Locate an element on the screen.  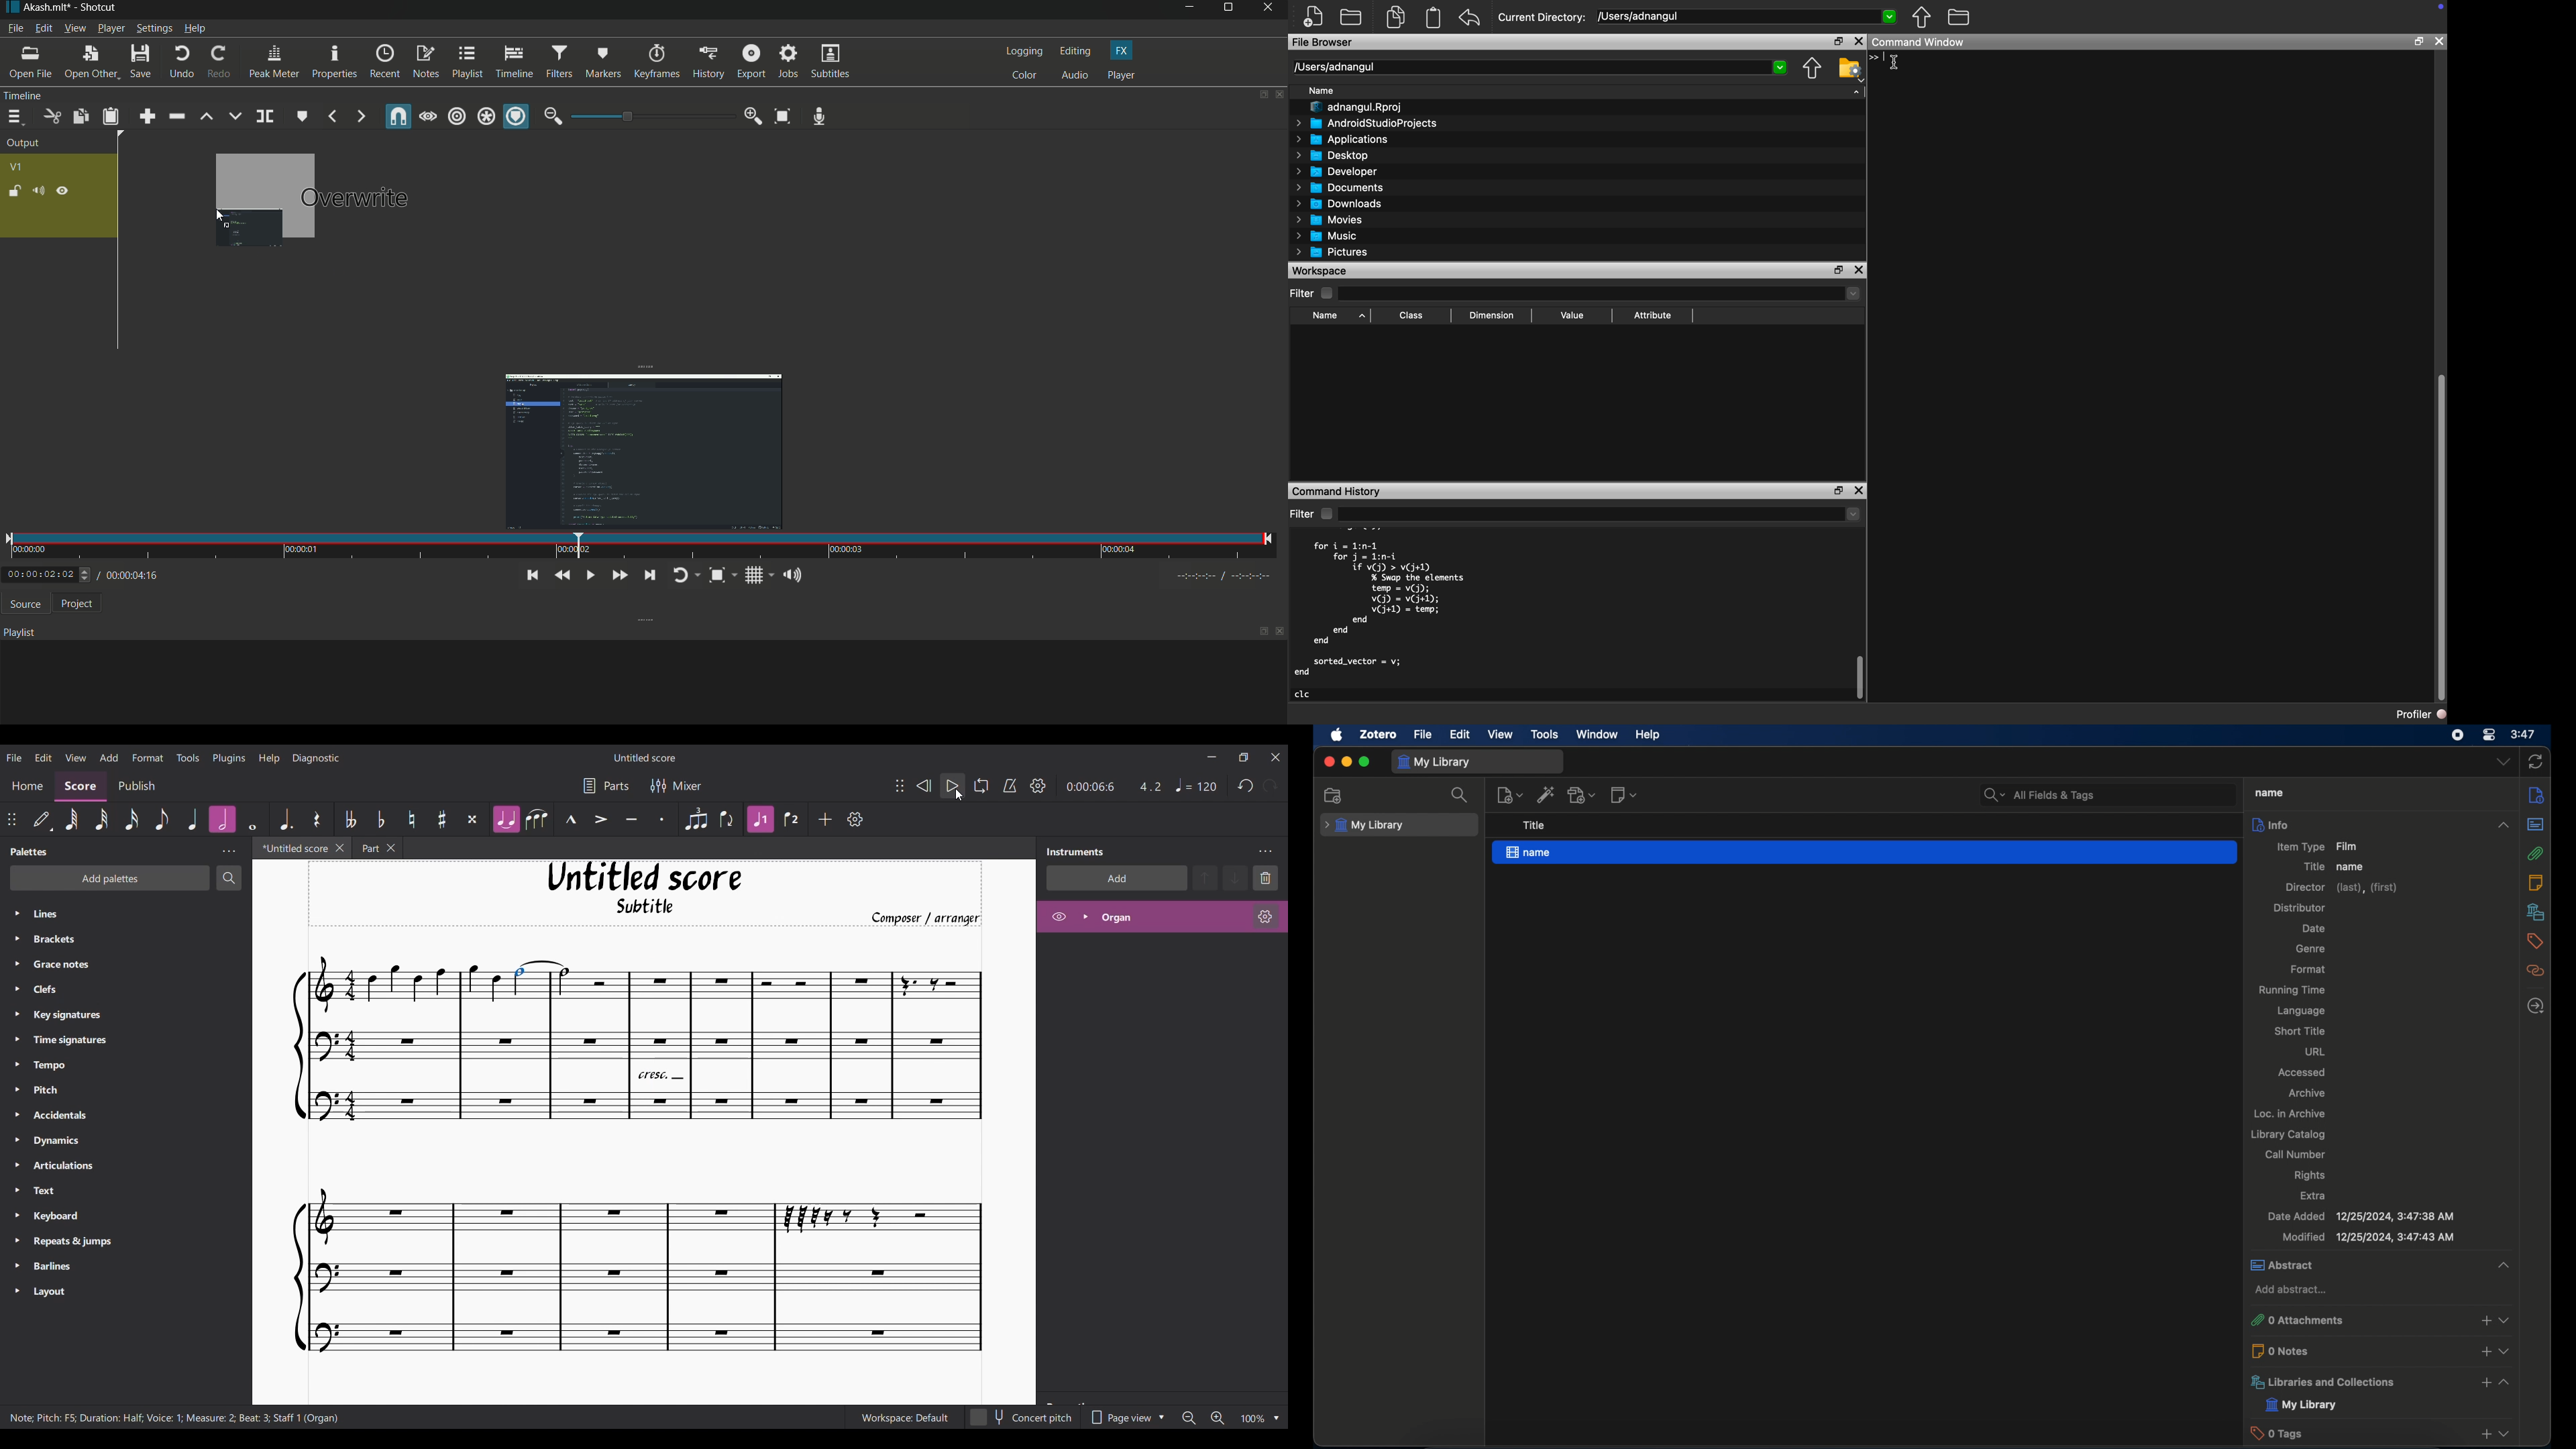
change layout is located at coordinates (1259, 95).